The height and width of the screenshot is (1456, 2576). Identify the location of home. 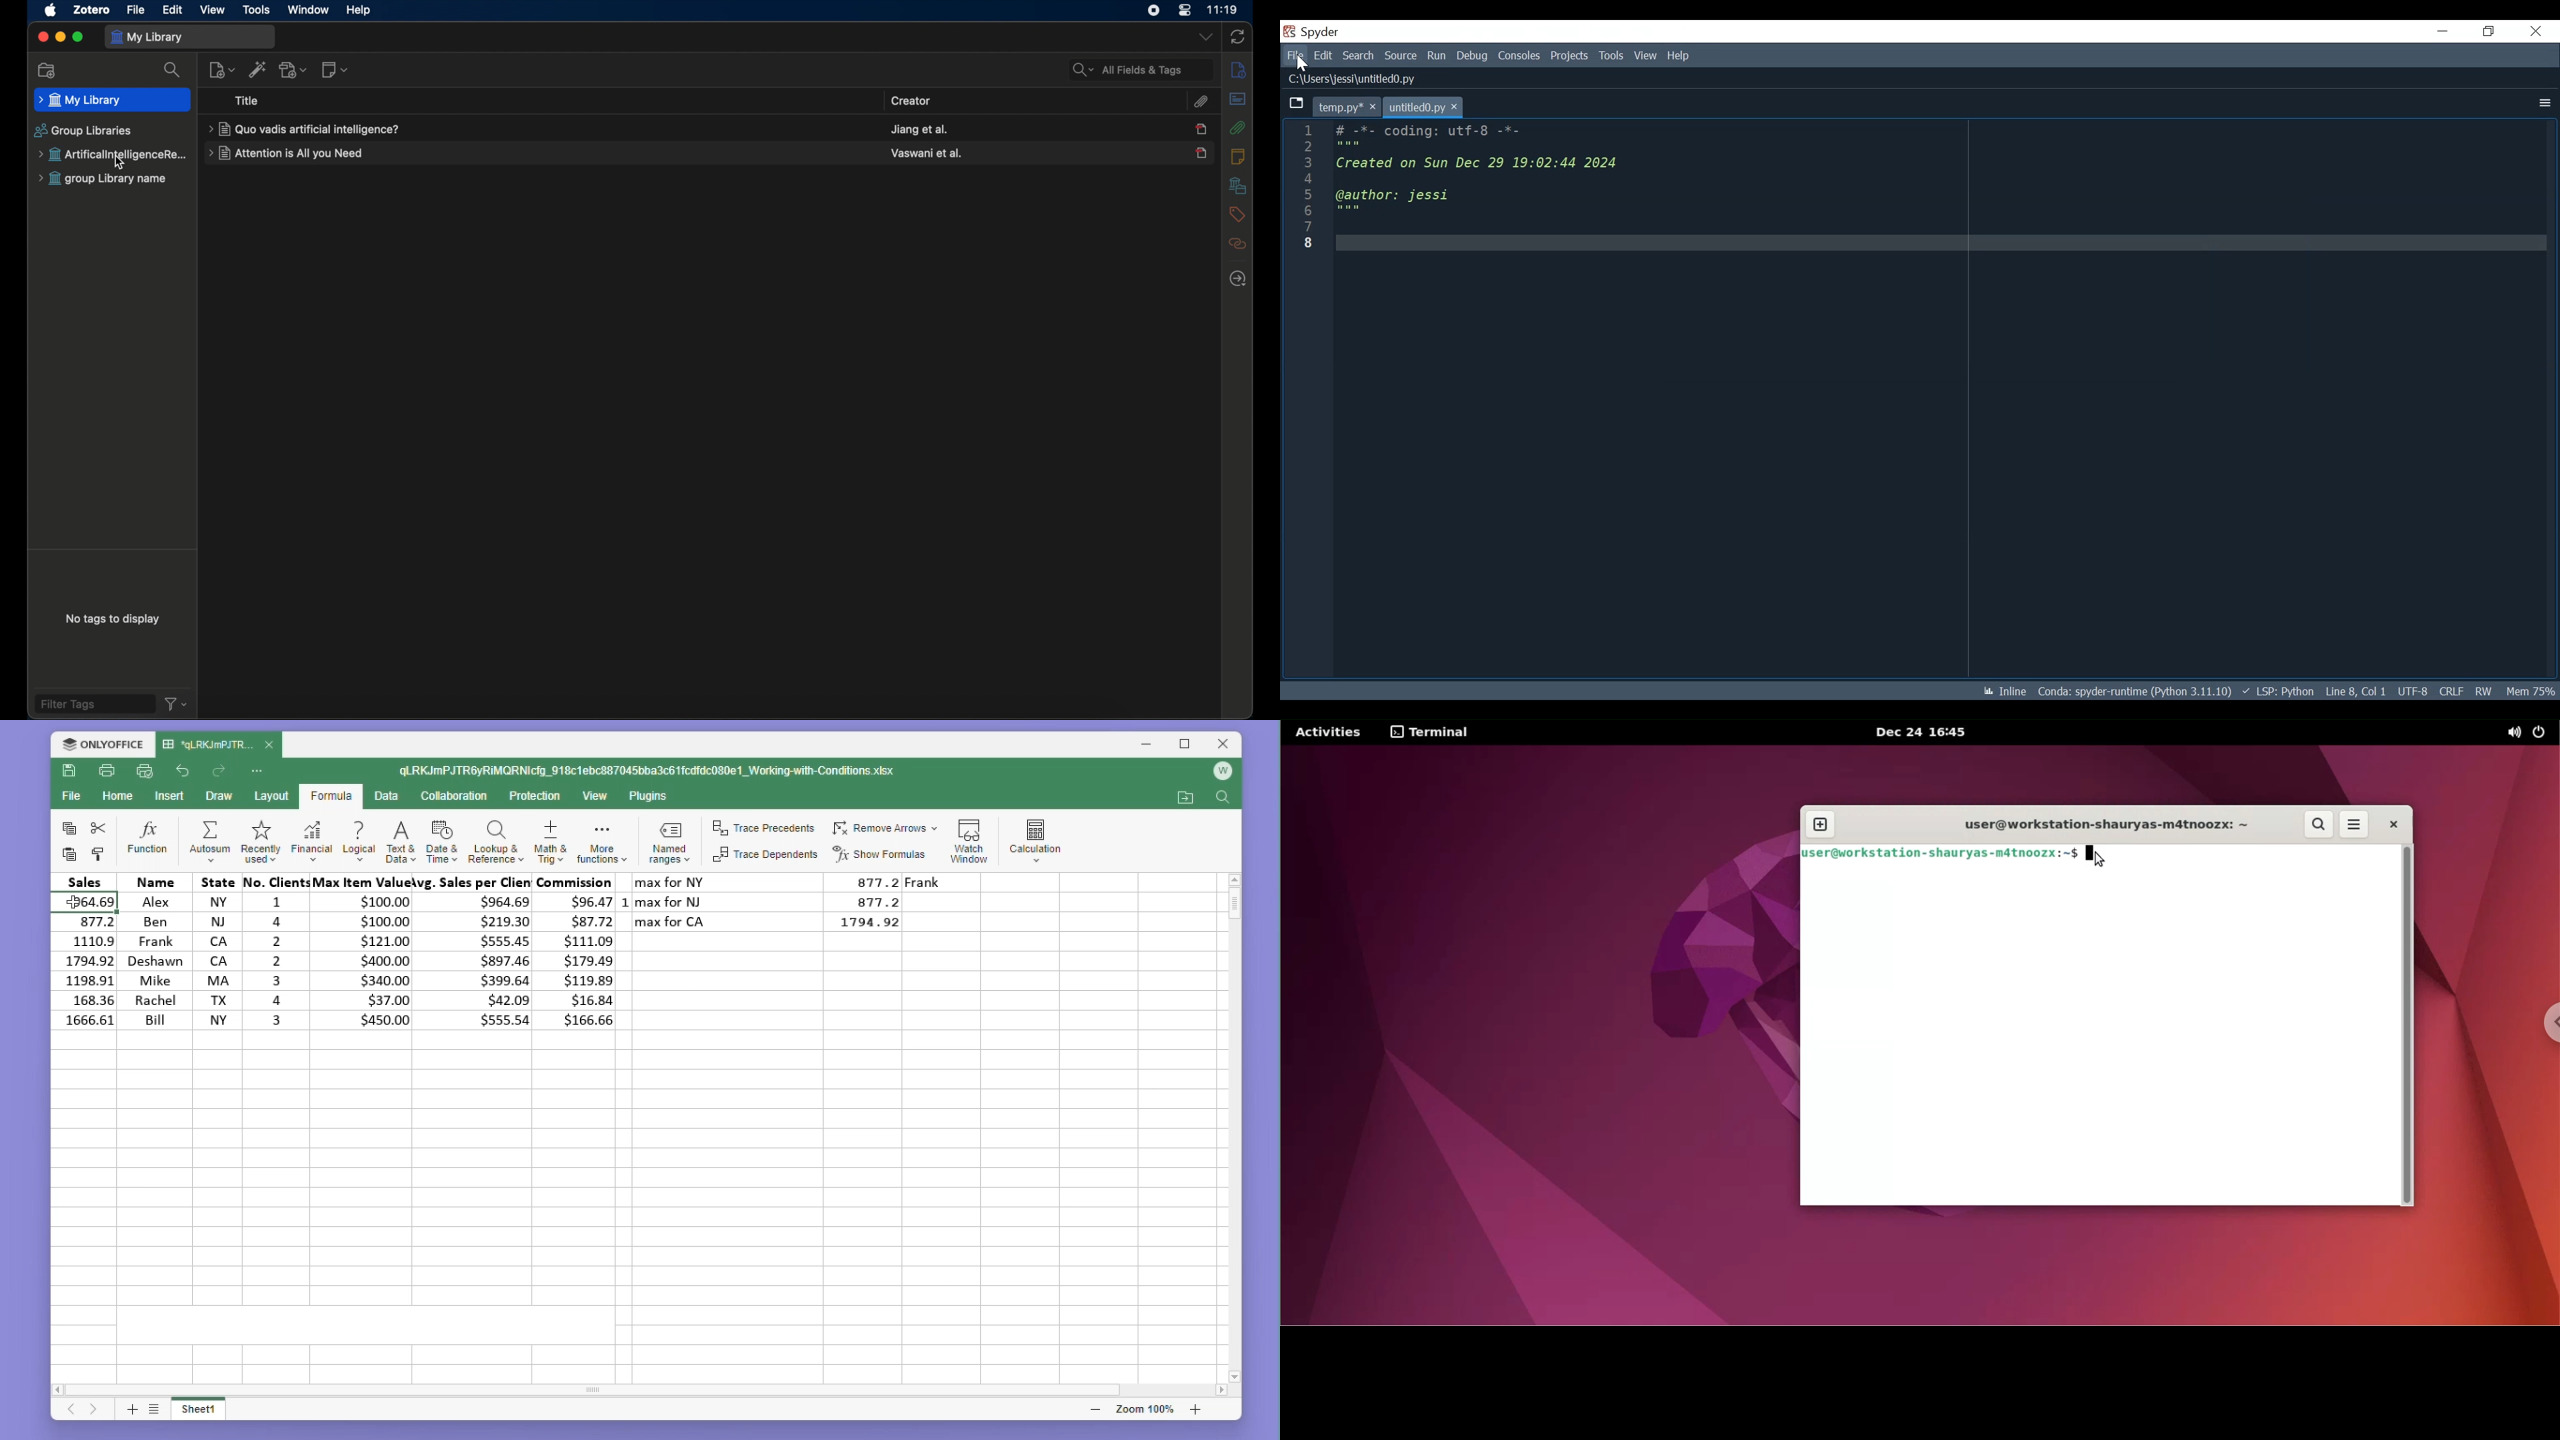
(114, 795).